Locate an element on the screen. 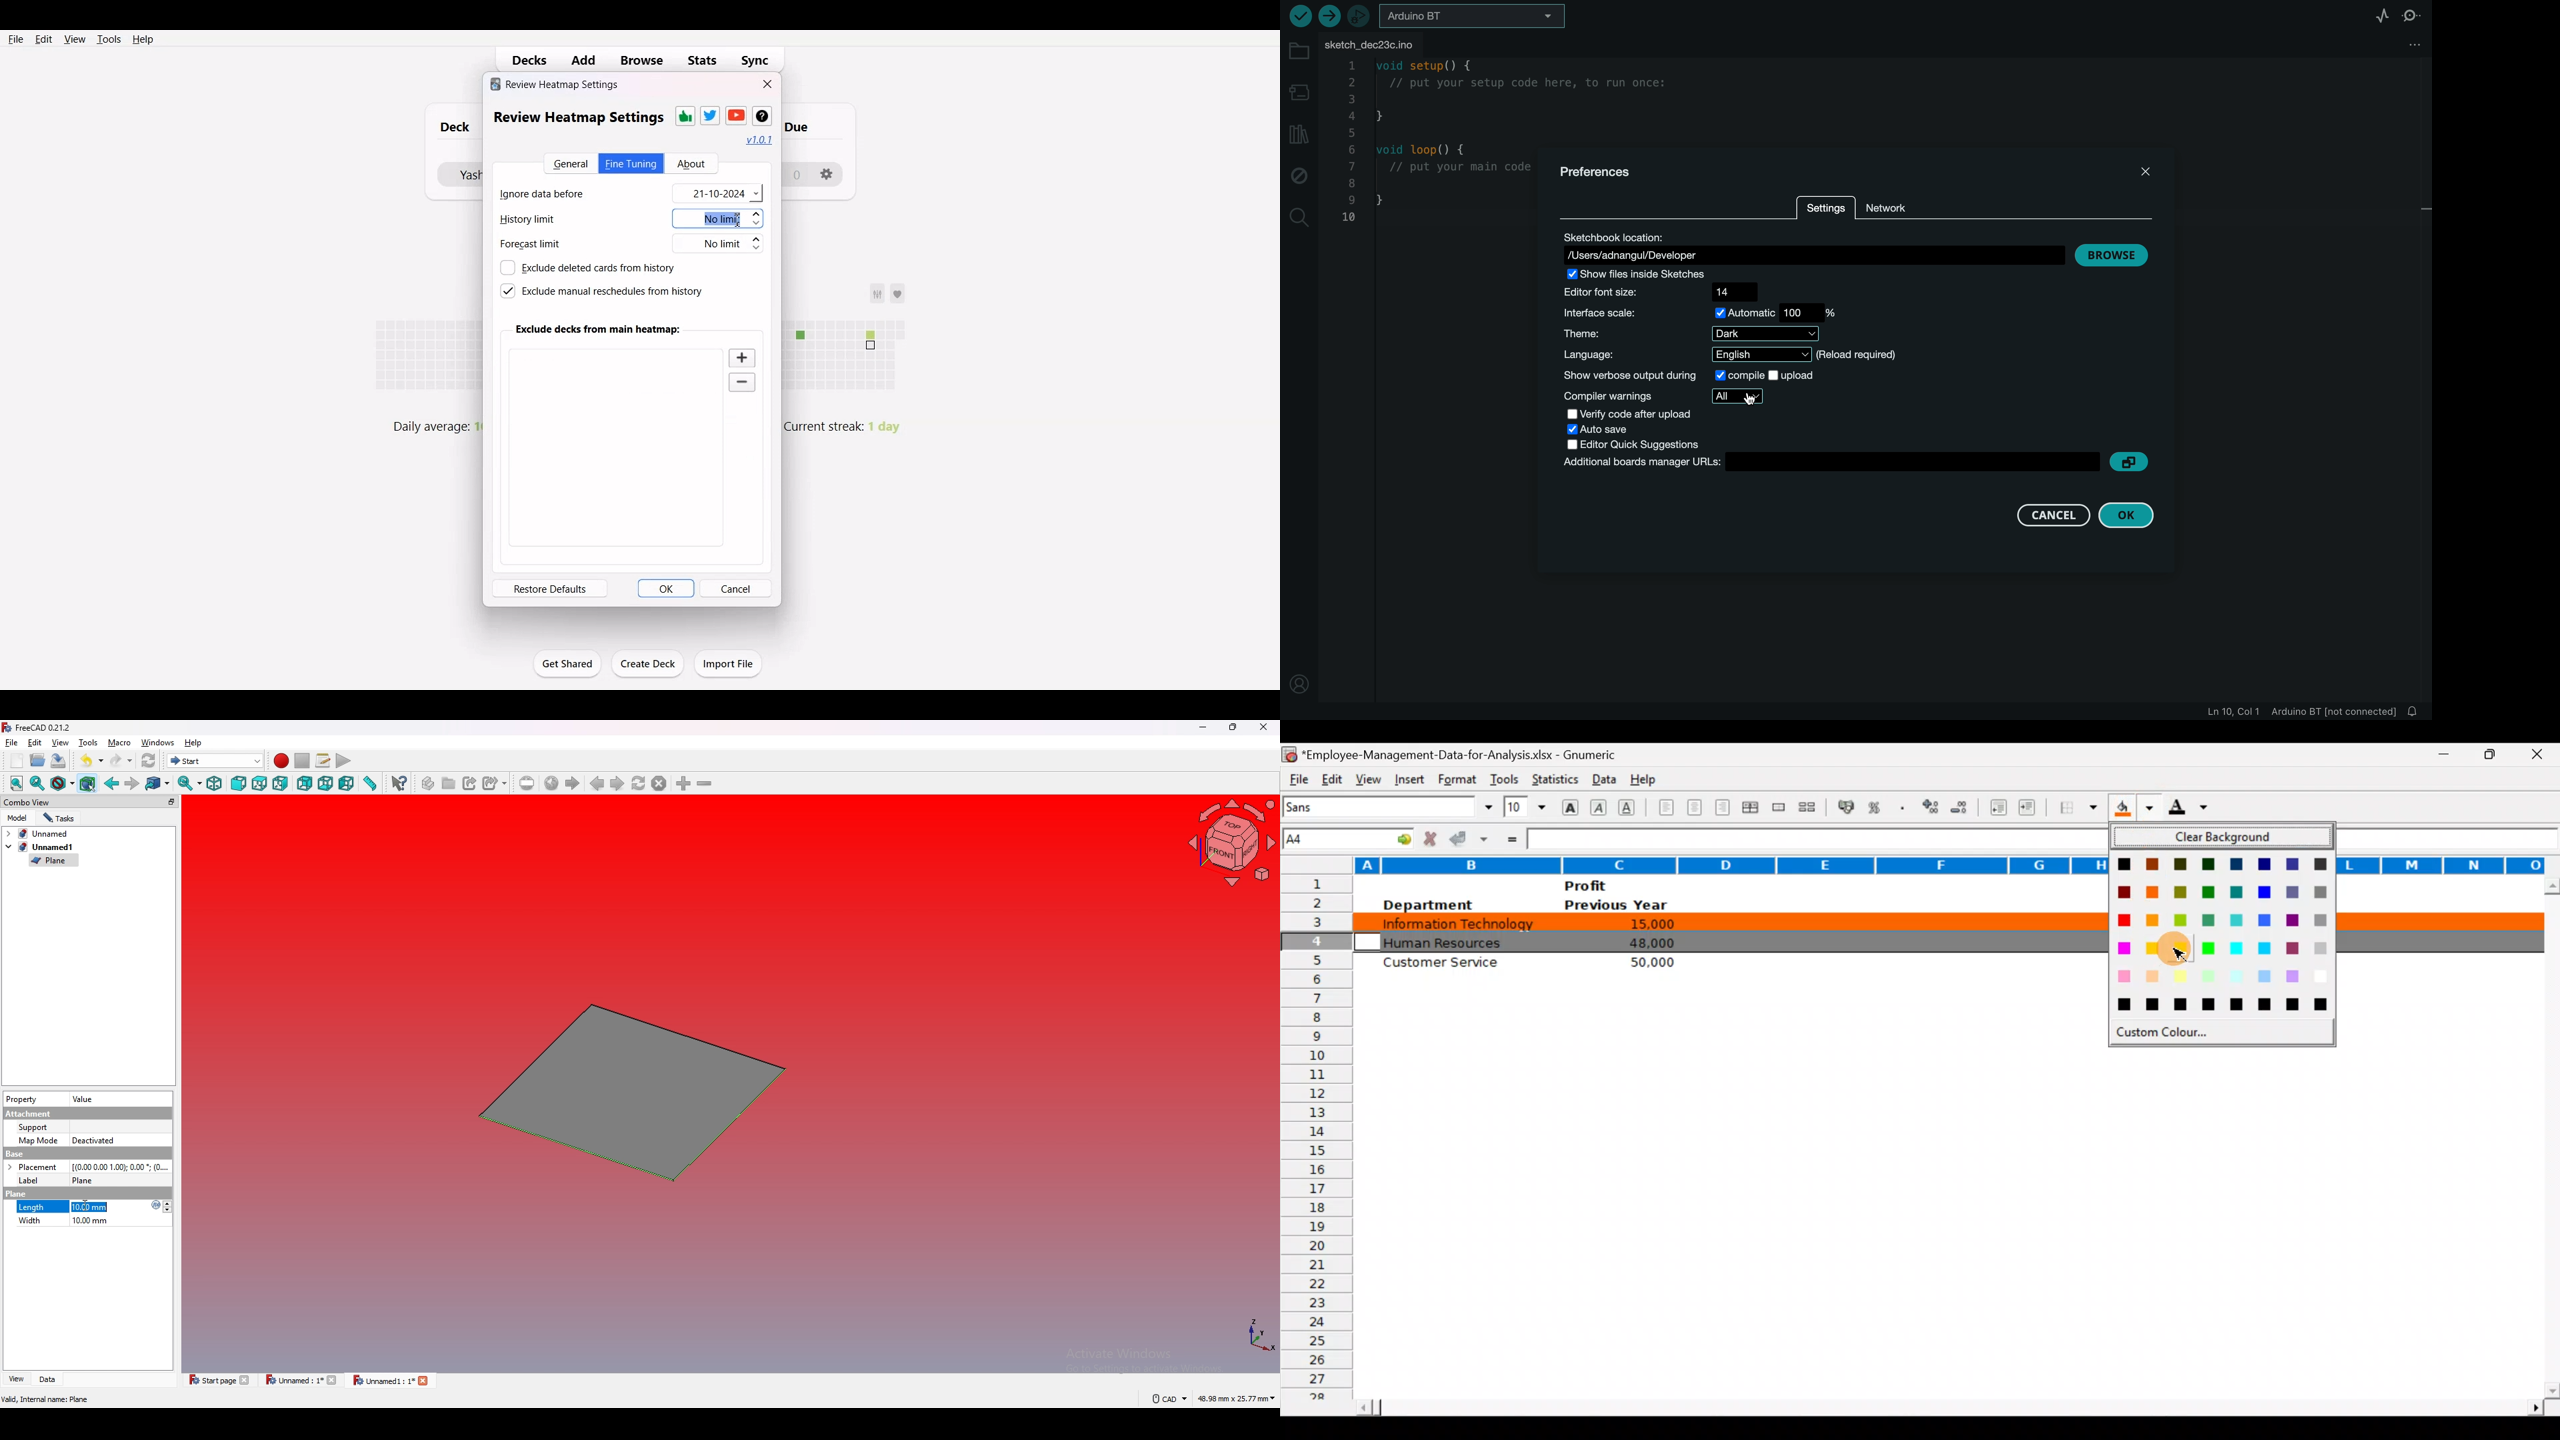 This screenshot has width=2576, height=1456. due is located at coordinates (808, 125).